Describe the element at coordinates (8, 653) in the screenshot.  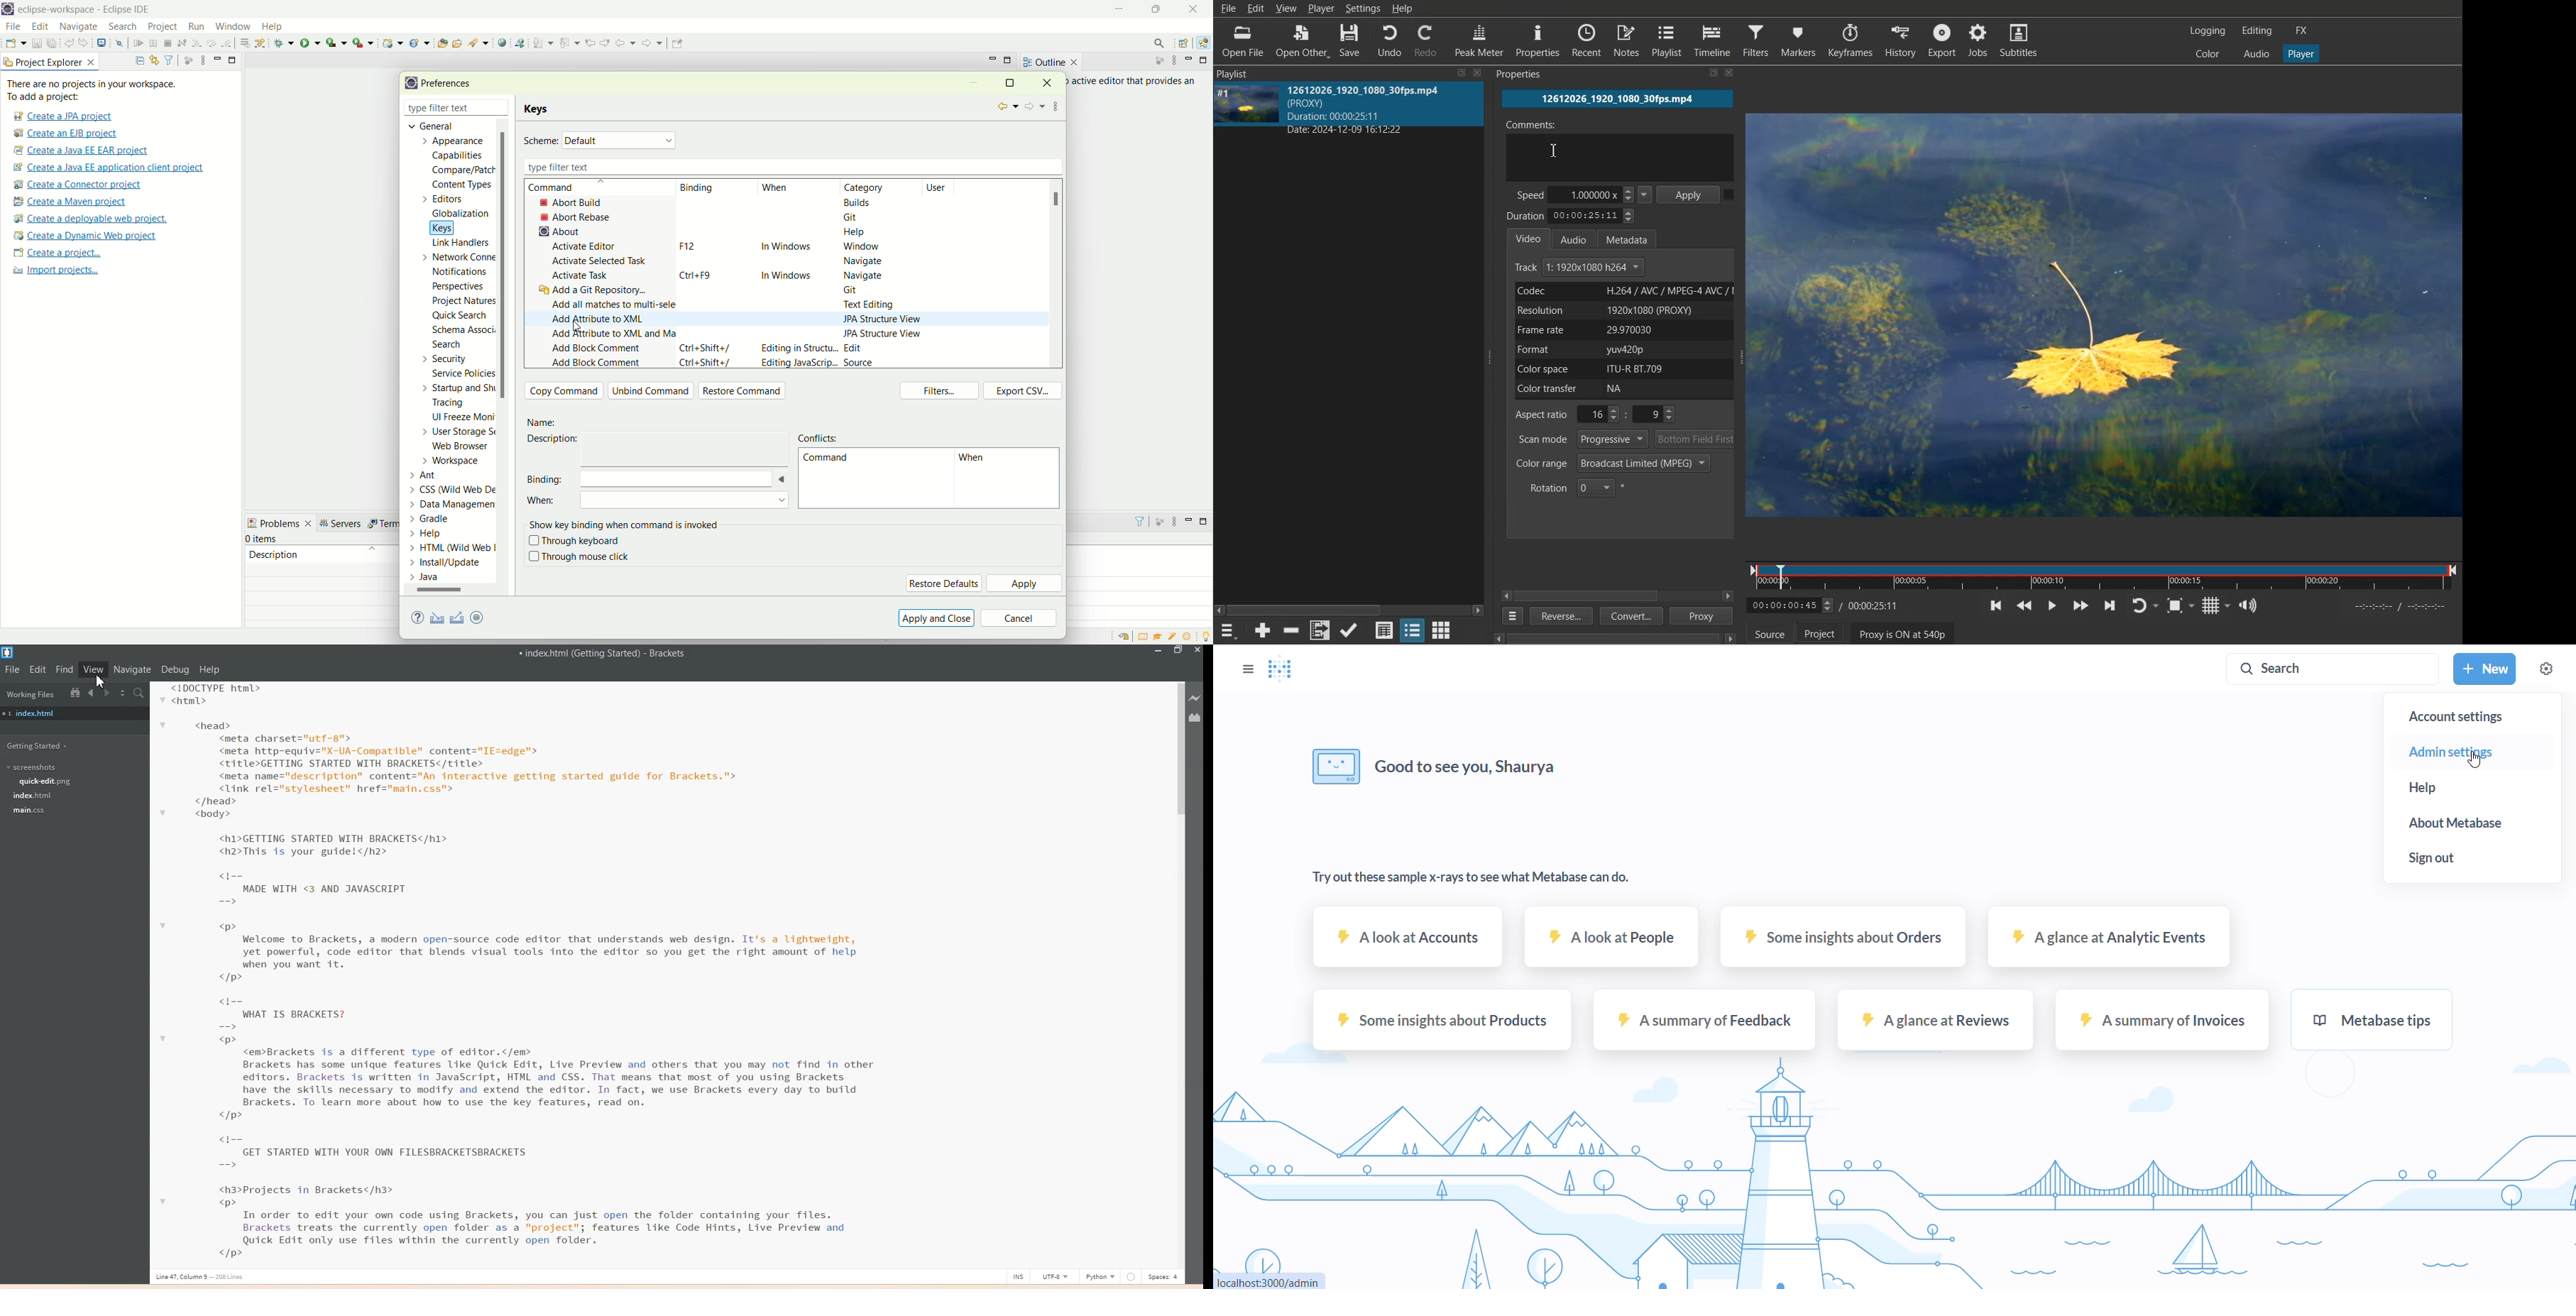
I see `Logo` at that location.